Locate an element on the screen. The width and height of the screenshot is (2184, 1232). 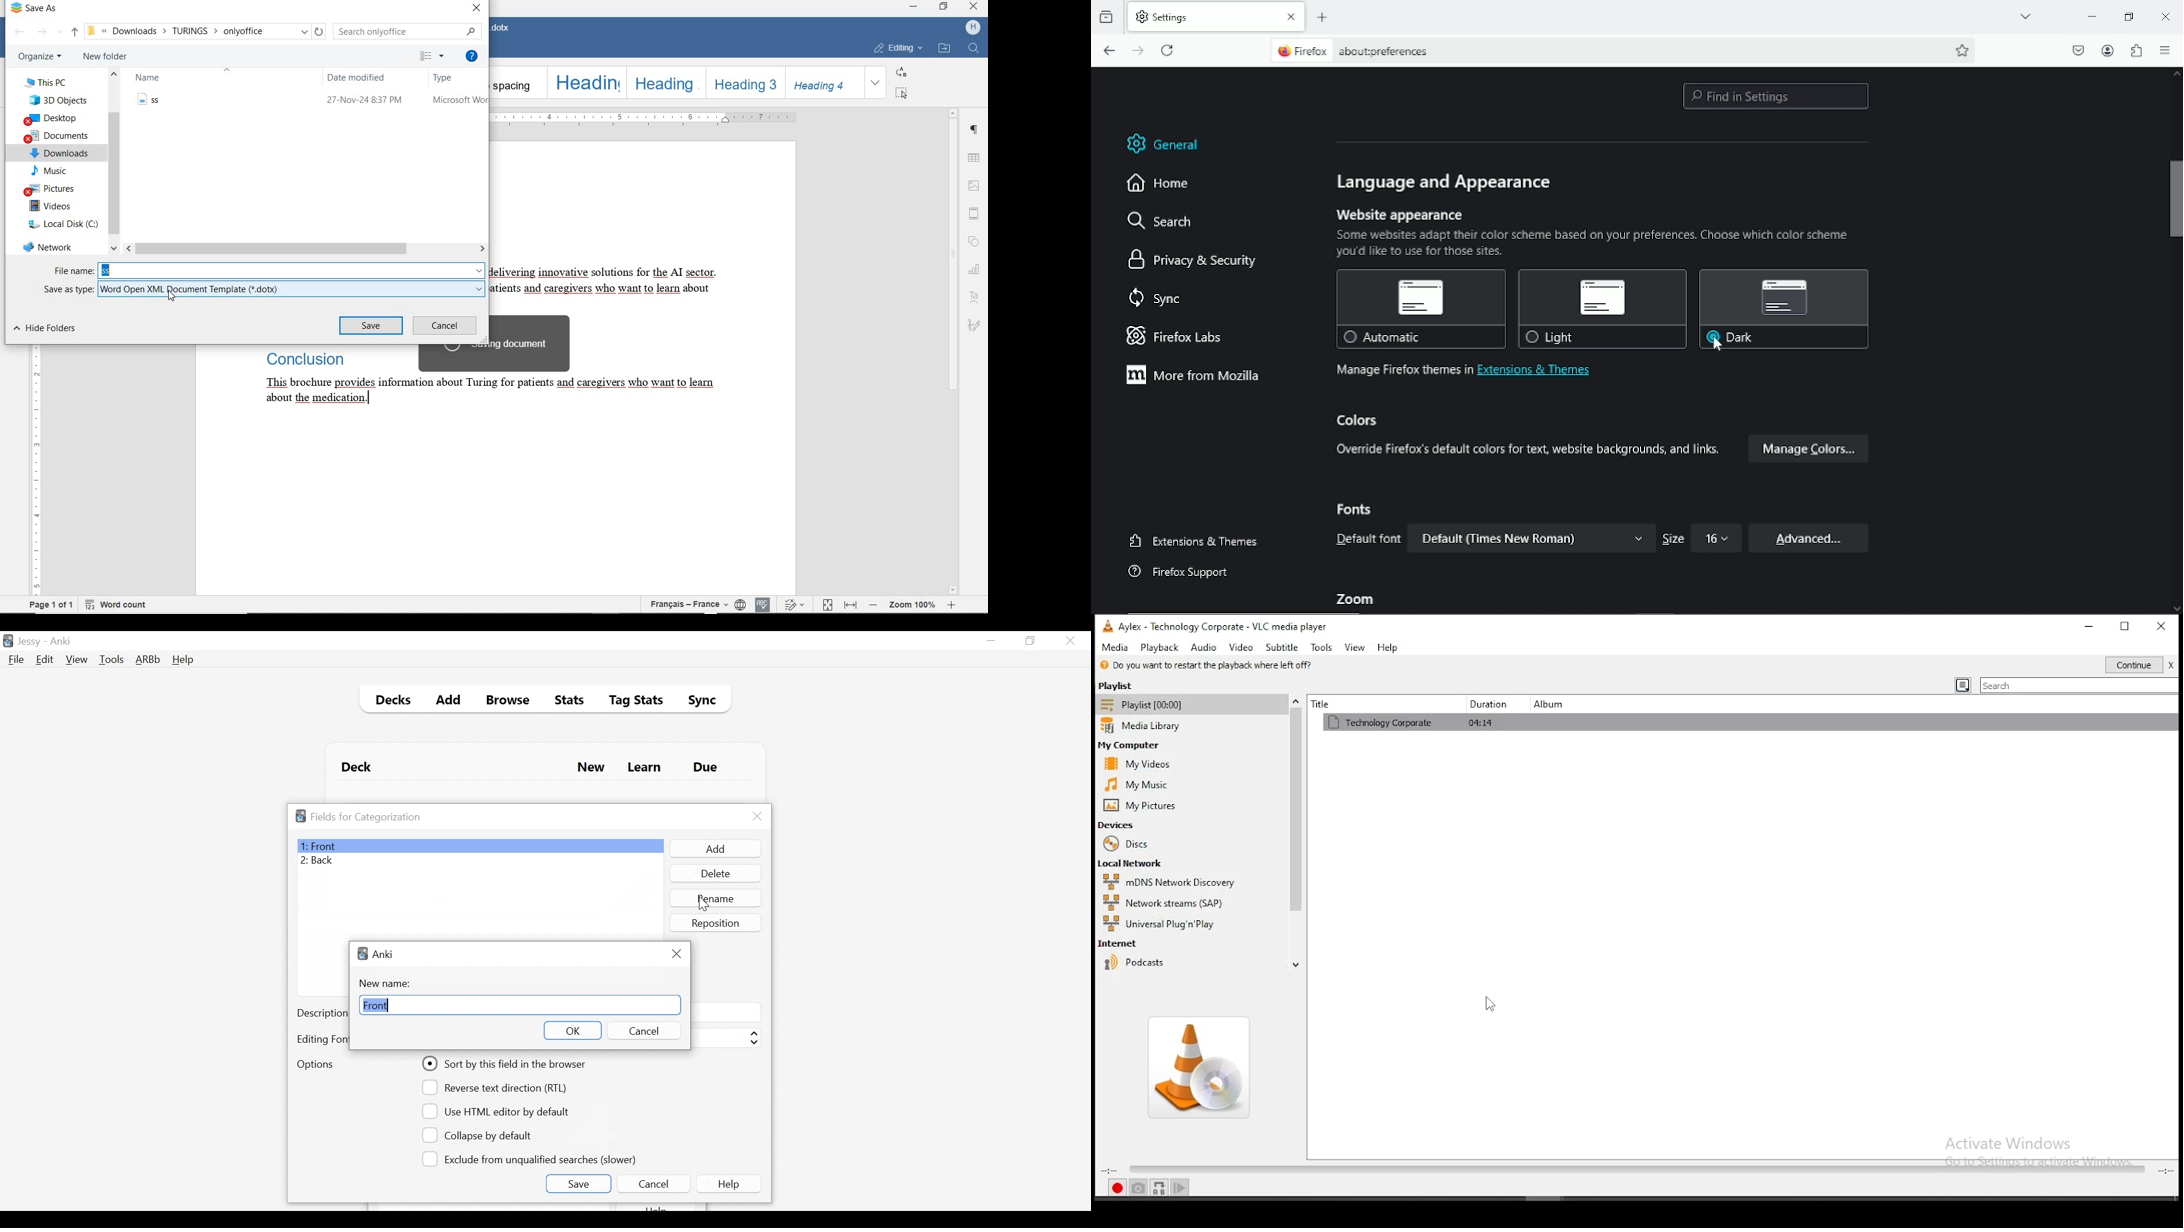
close window is located at coordinates (2163, 625).